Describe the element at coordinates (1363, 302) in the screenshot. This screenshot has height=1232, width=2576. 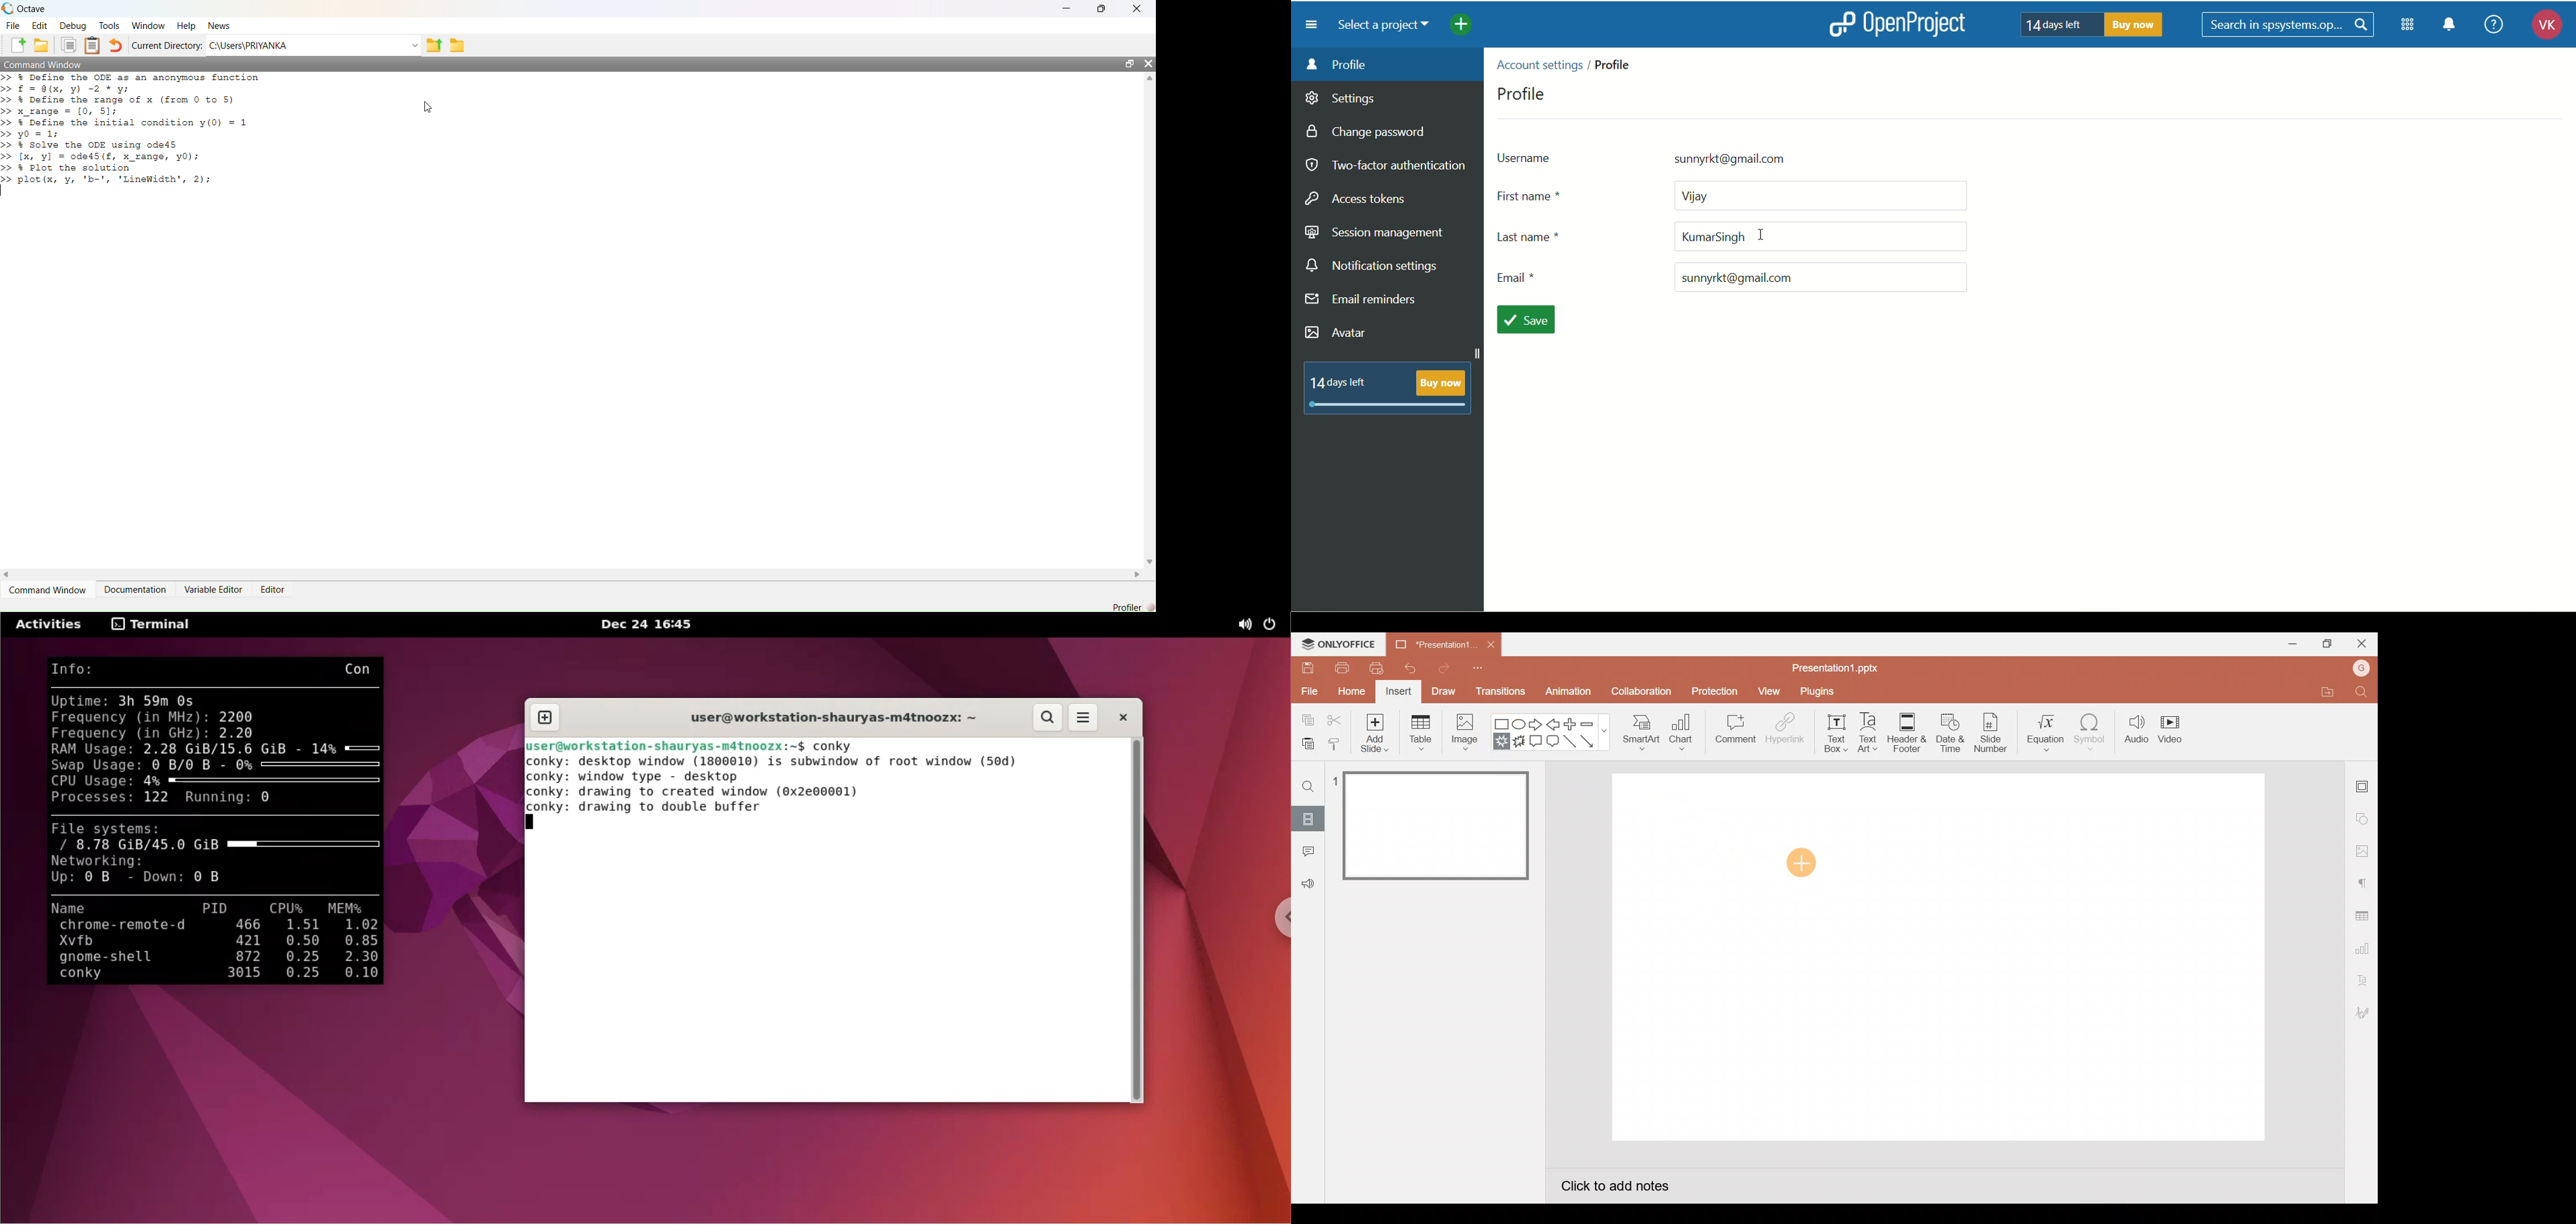
I see `email reminders` at that location.